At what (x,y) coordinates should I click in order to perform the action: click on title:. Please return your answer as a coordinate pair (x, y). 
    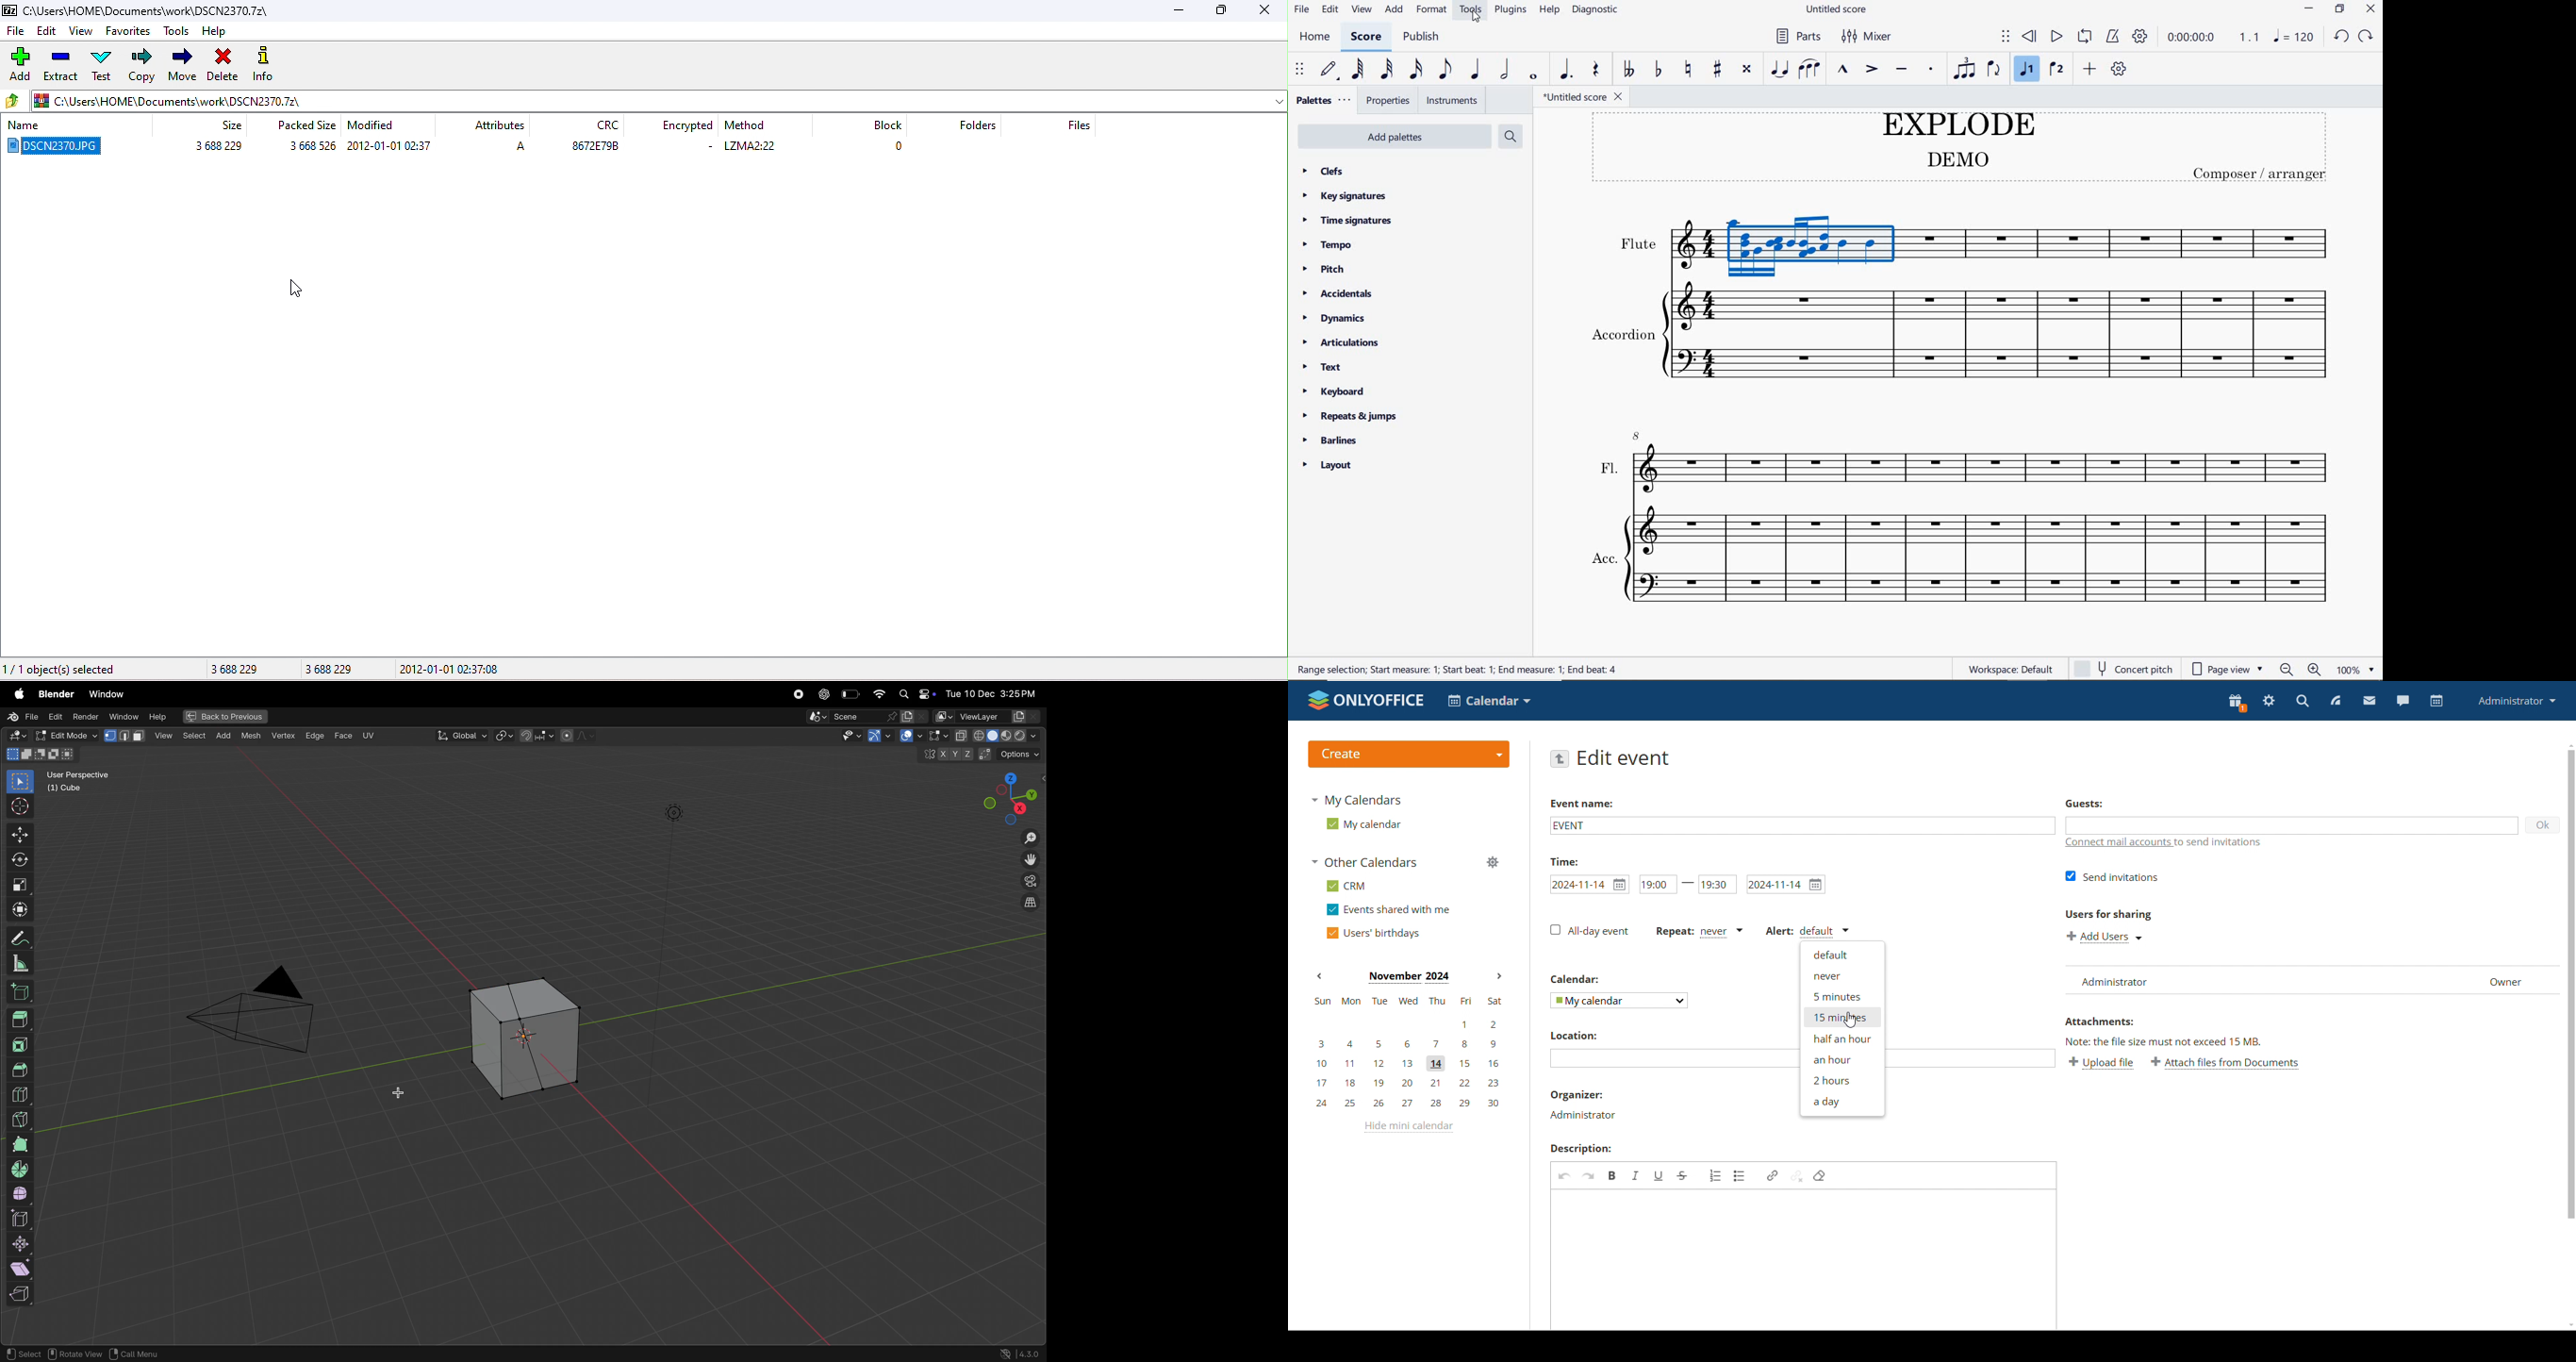
    Looking at the image, I should click on (1569, 861).